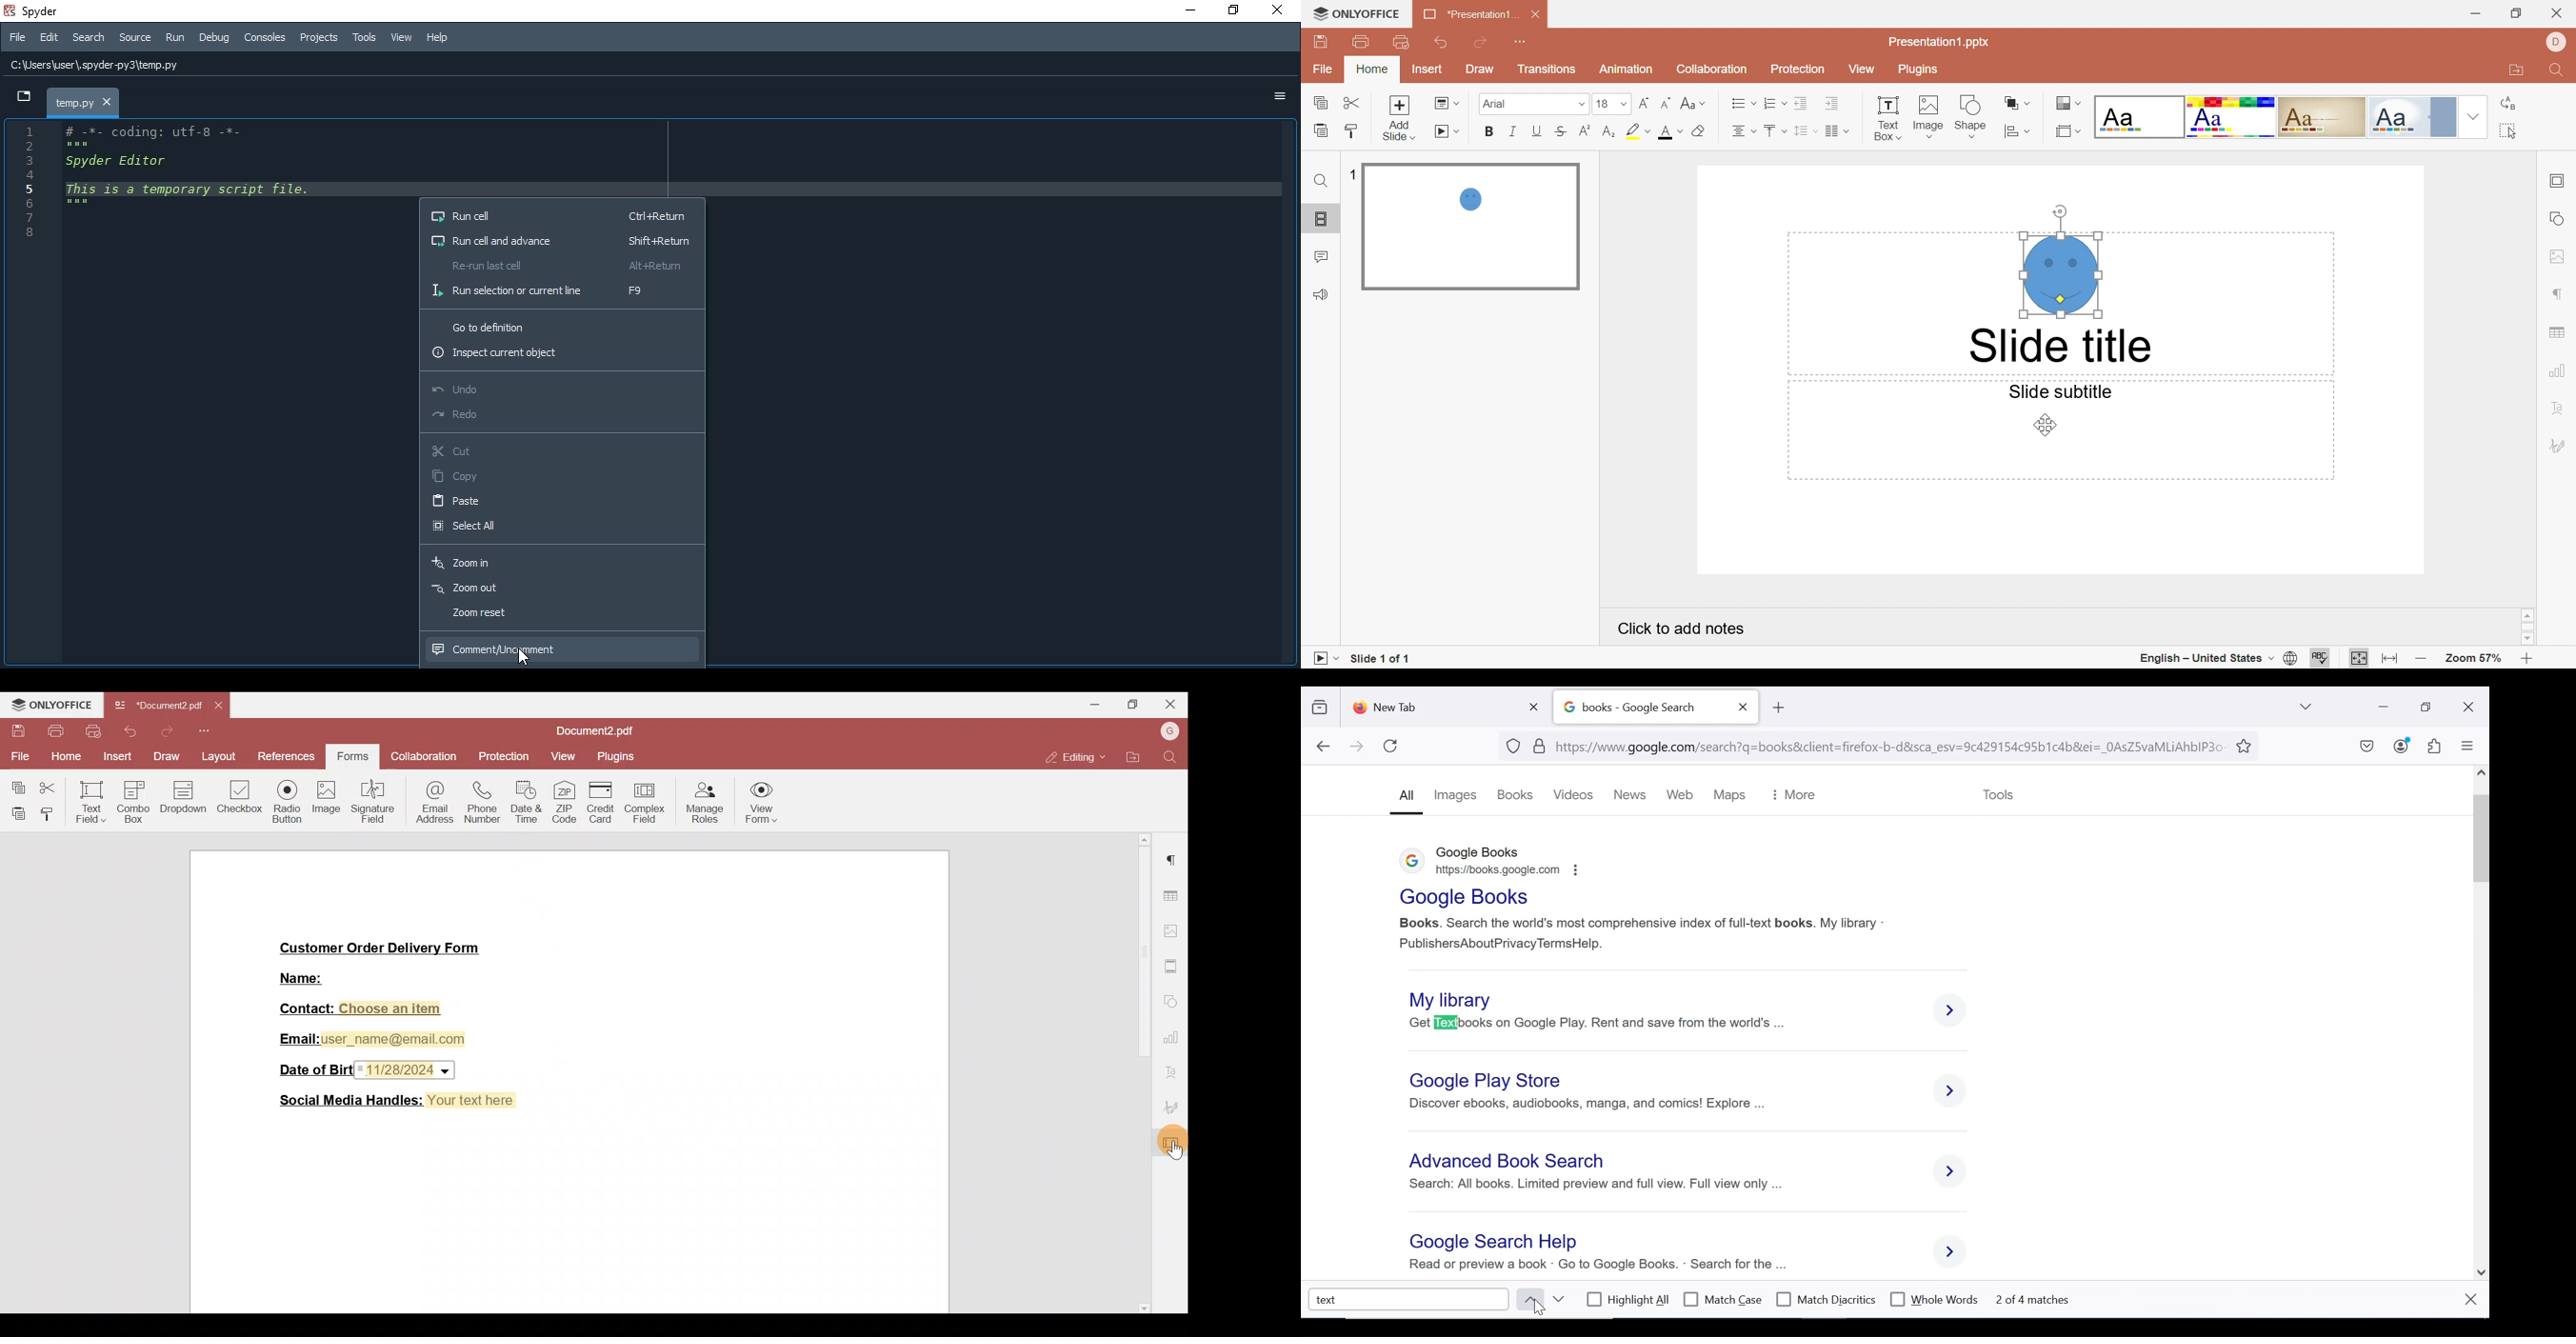  What do you see at coordinates (2232, 117) in the screenshot?
I see `Basic` at bounding box center [2232, 117].